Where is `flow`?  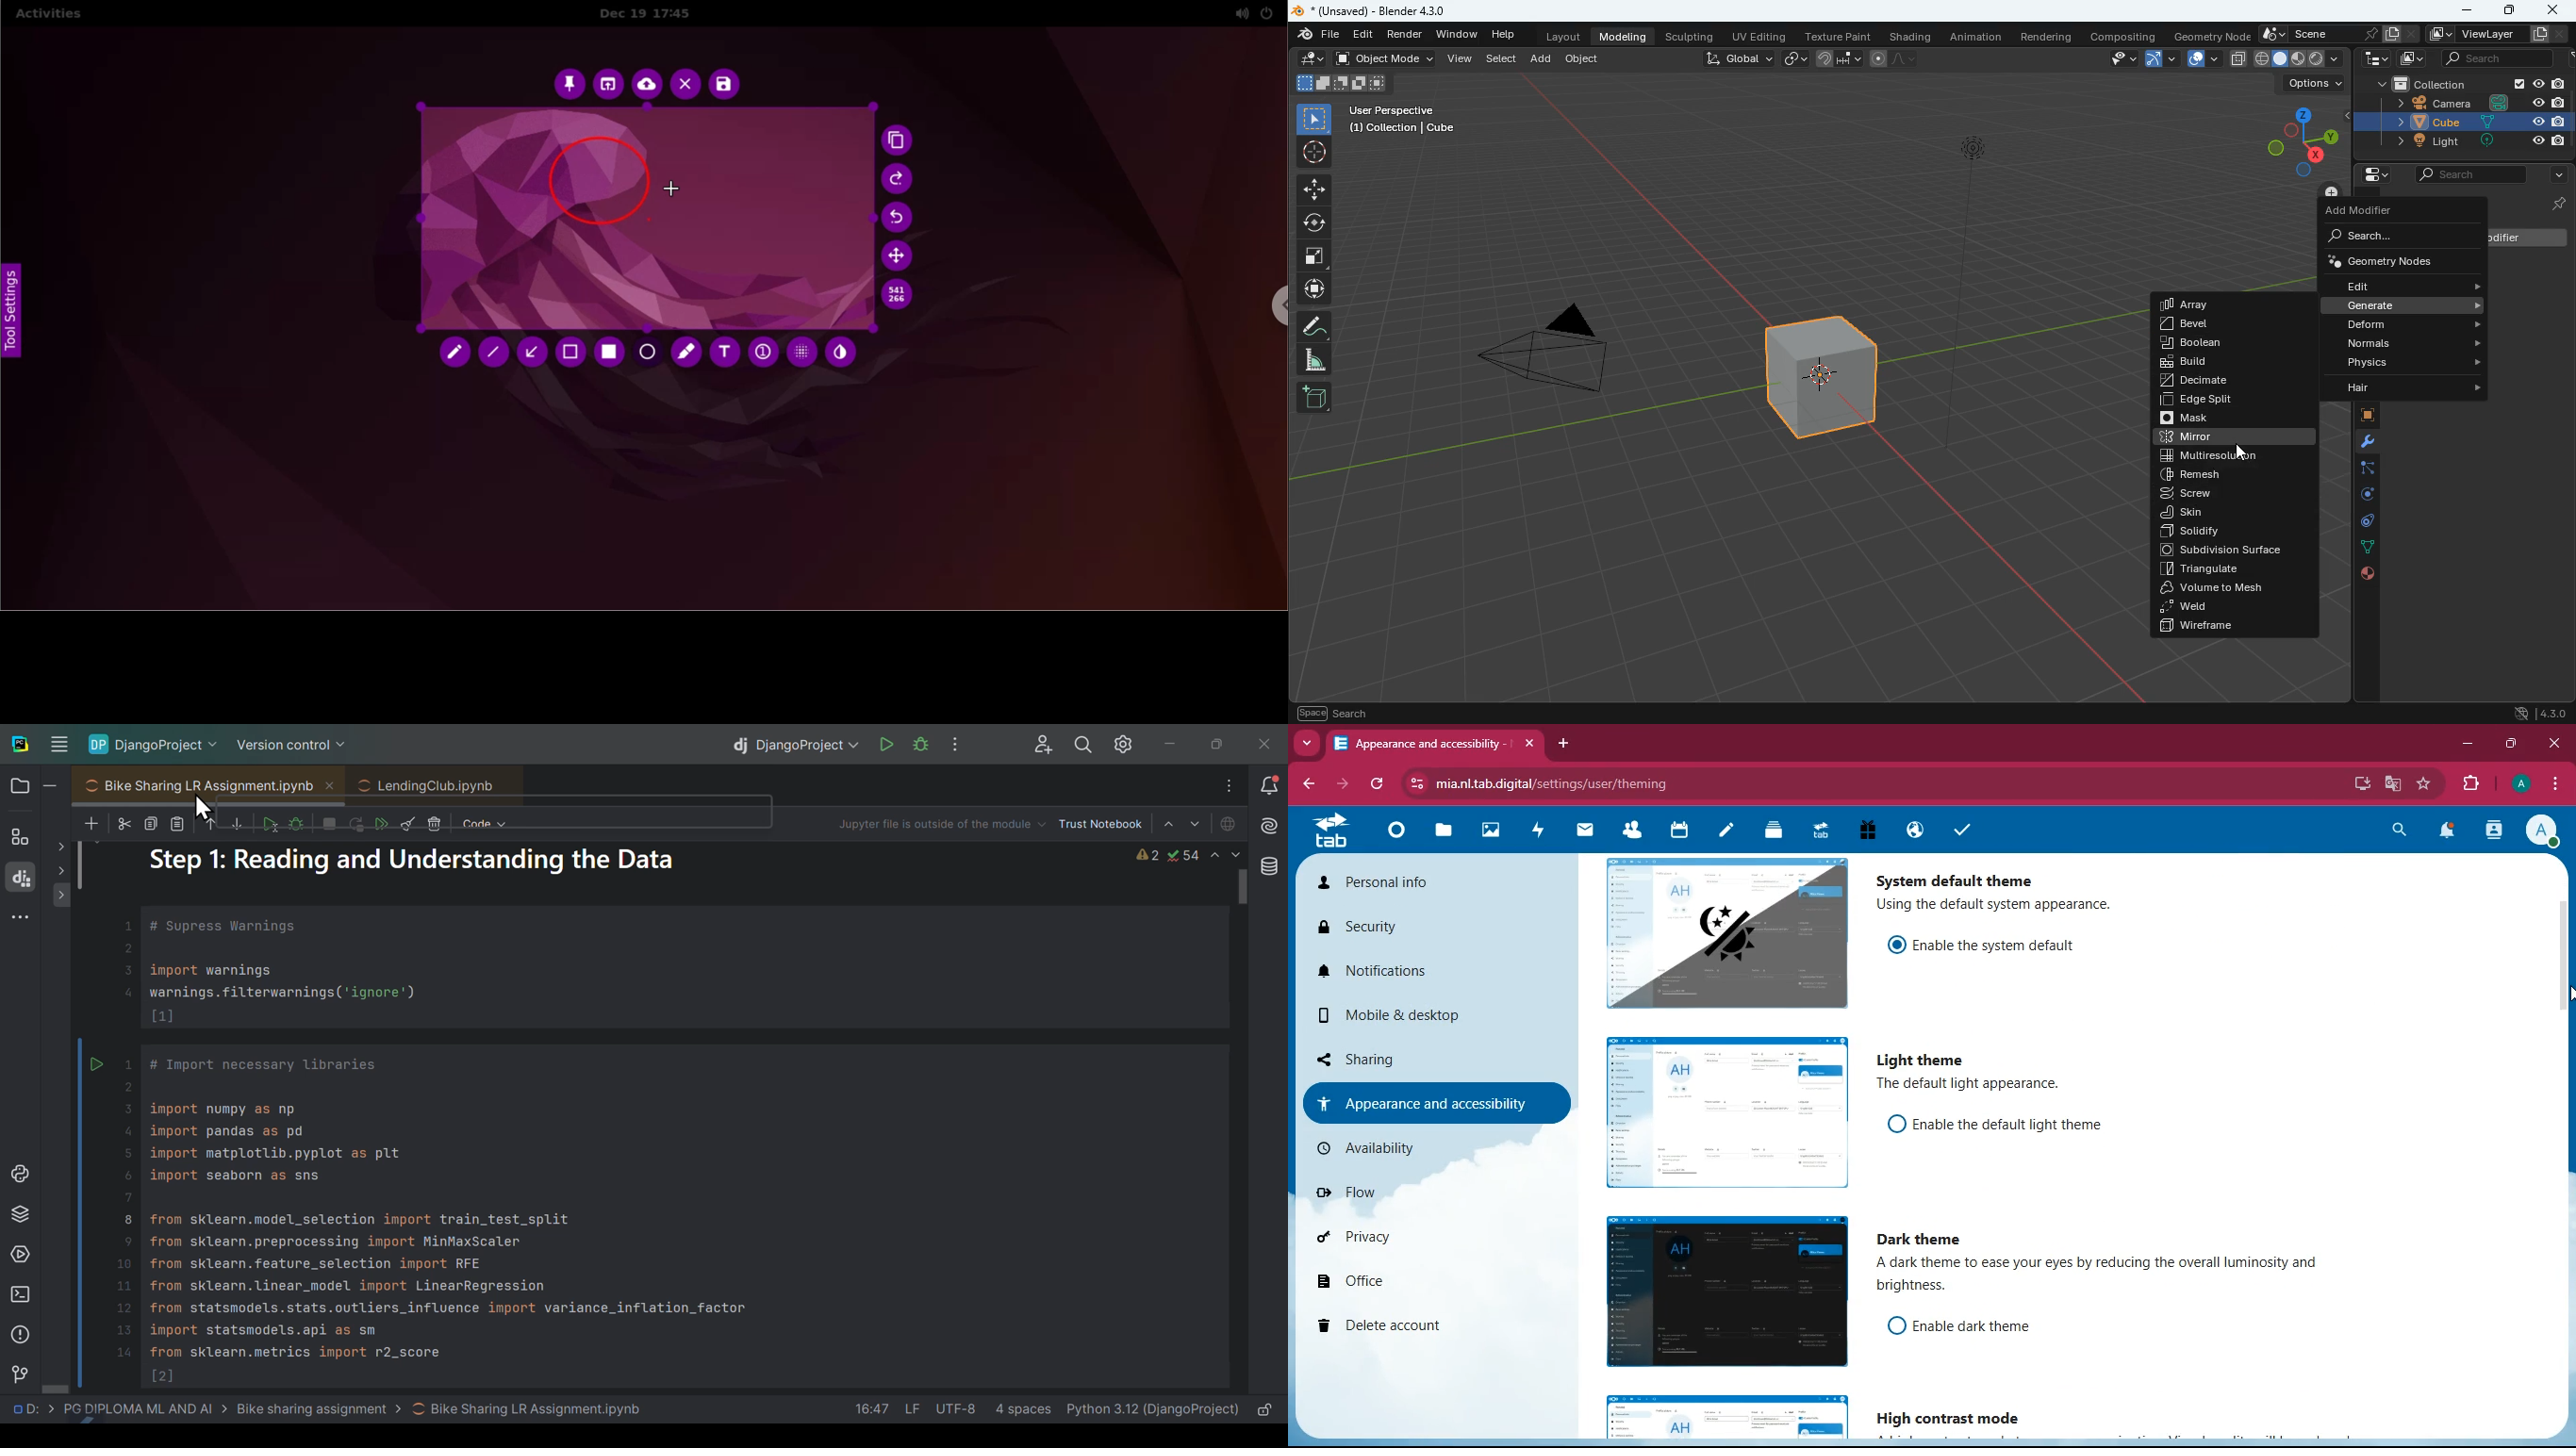 flow is located at coordinates (1418, 1199).